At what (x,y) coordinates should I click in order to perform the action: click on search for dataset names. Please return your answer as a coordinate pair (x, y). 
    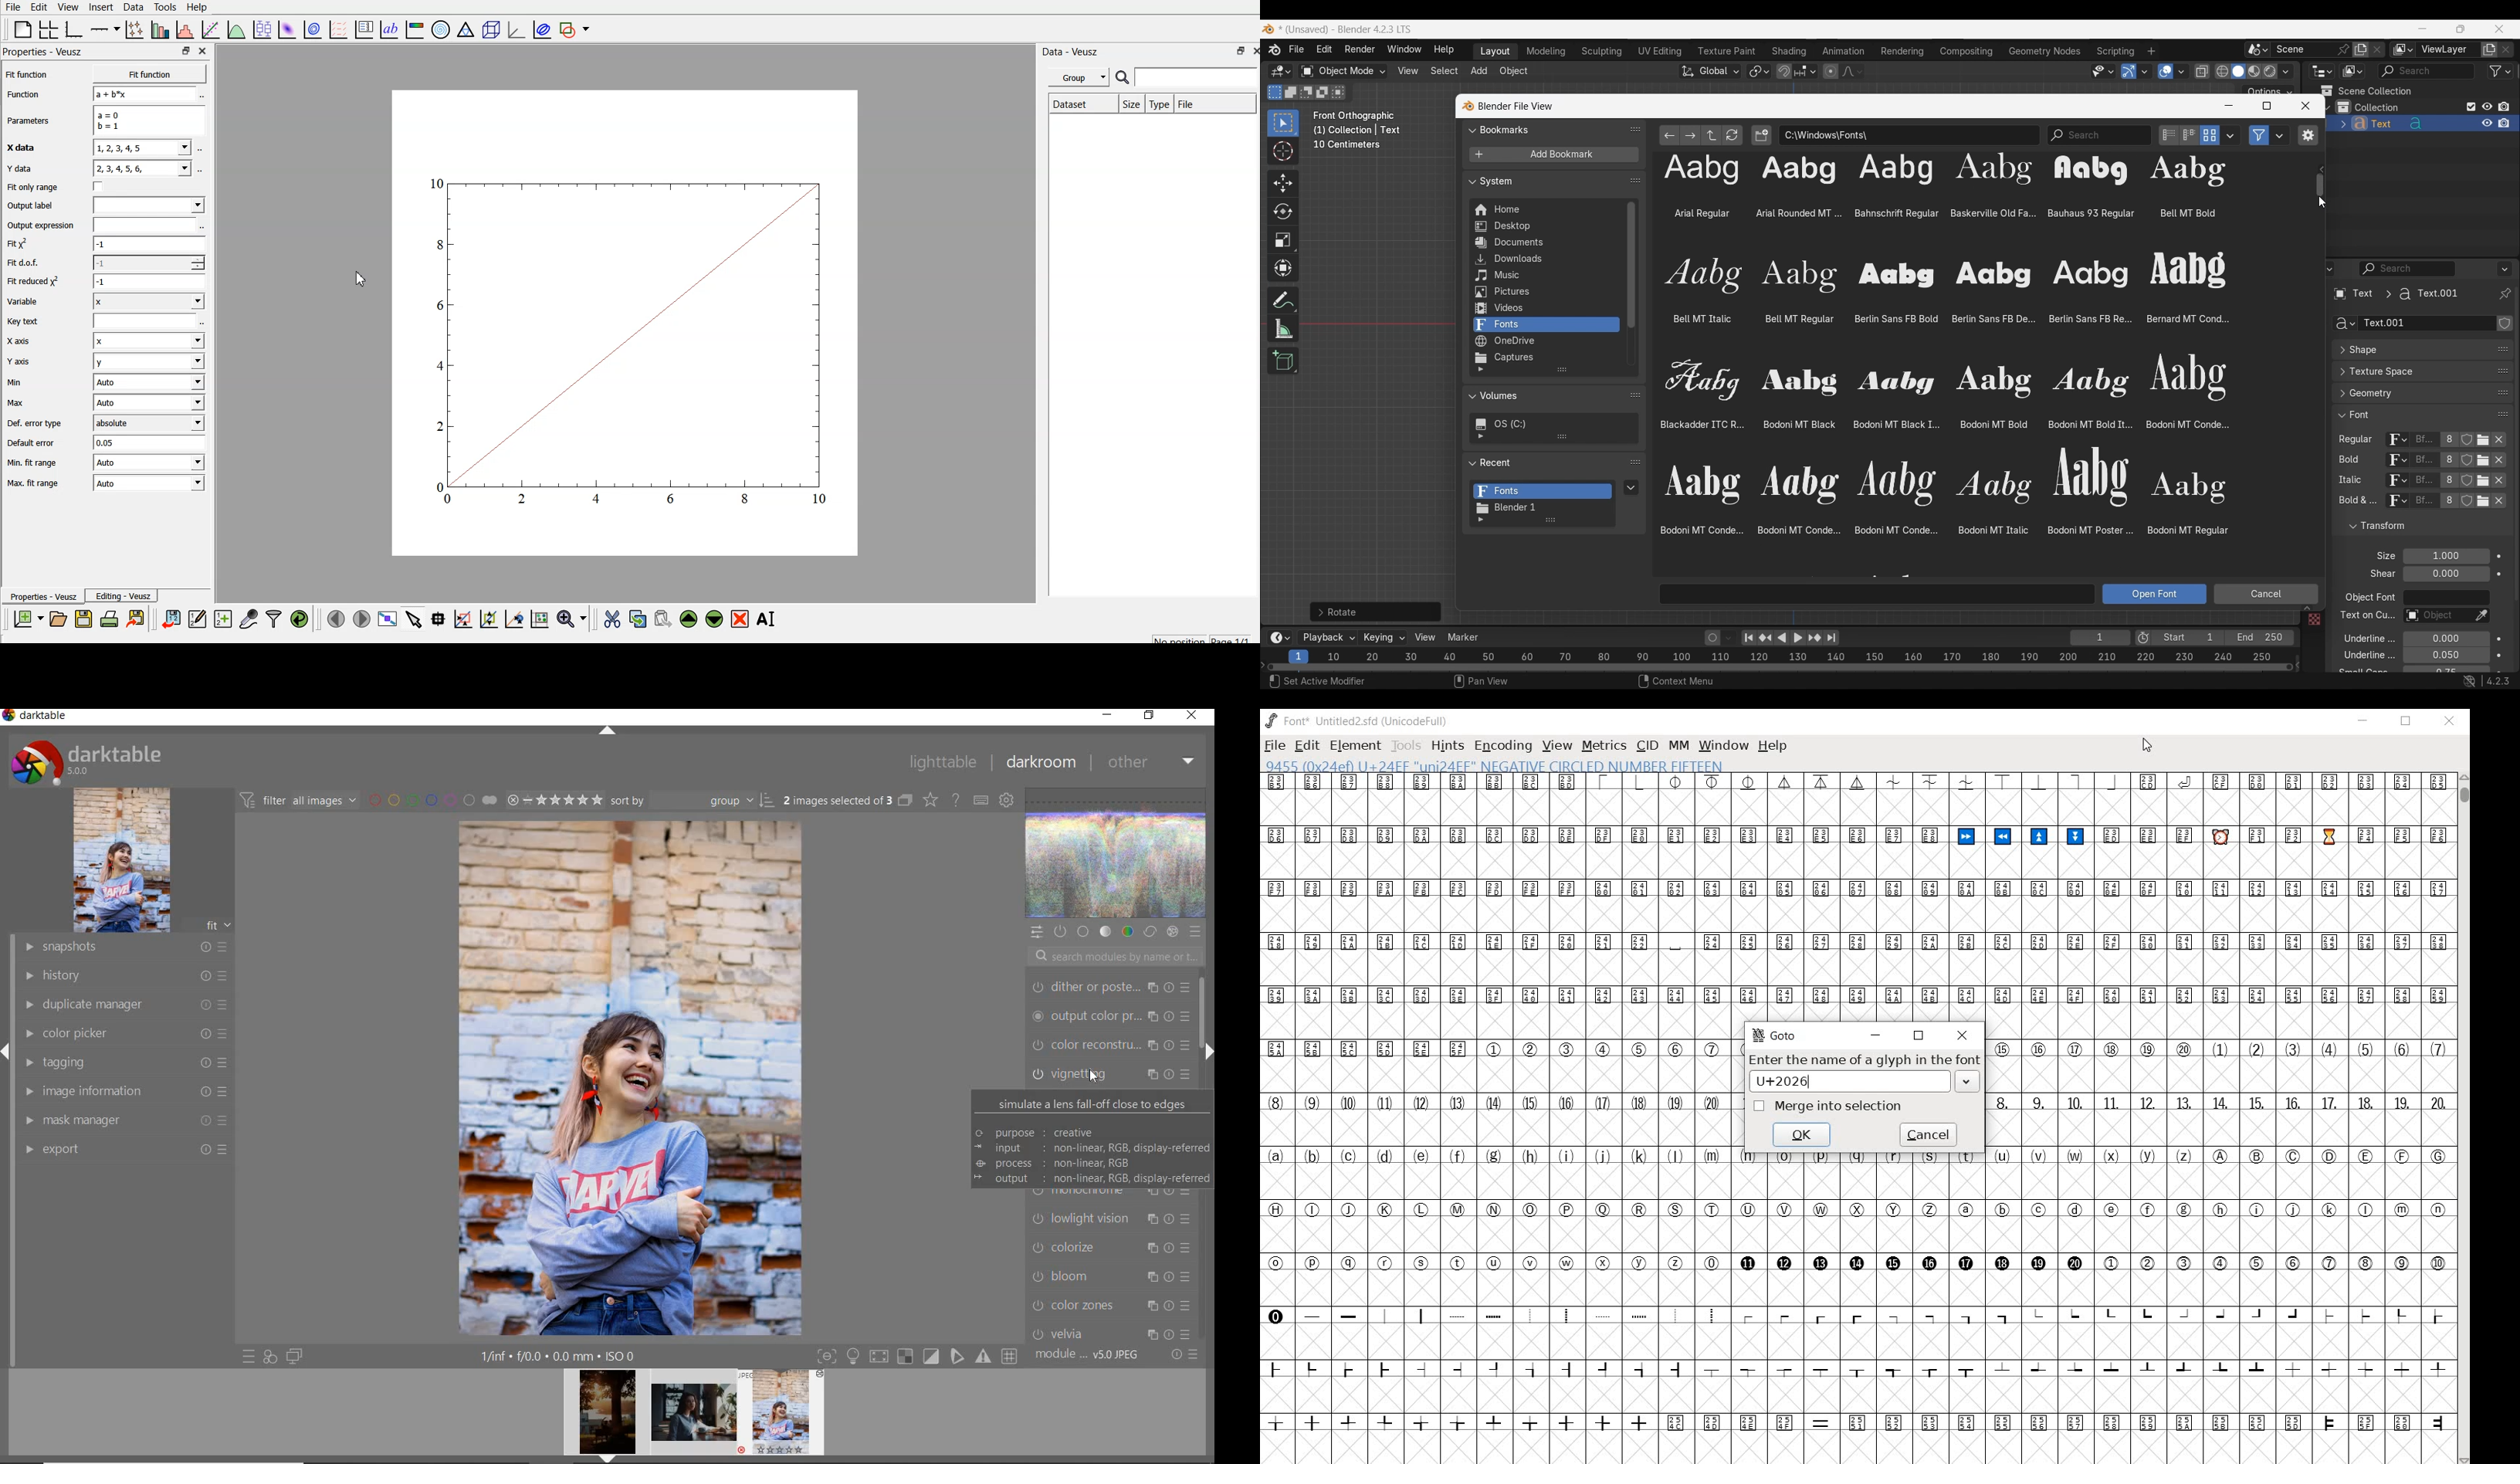
    Looking at the image, I should click on (1195, 77).